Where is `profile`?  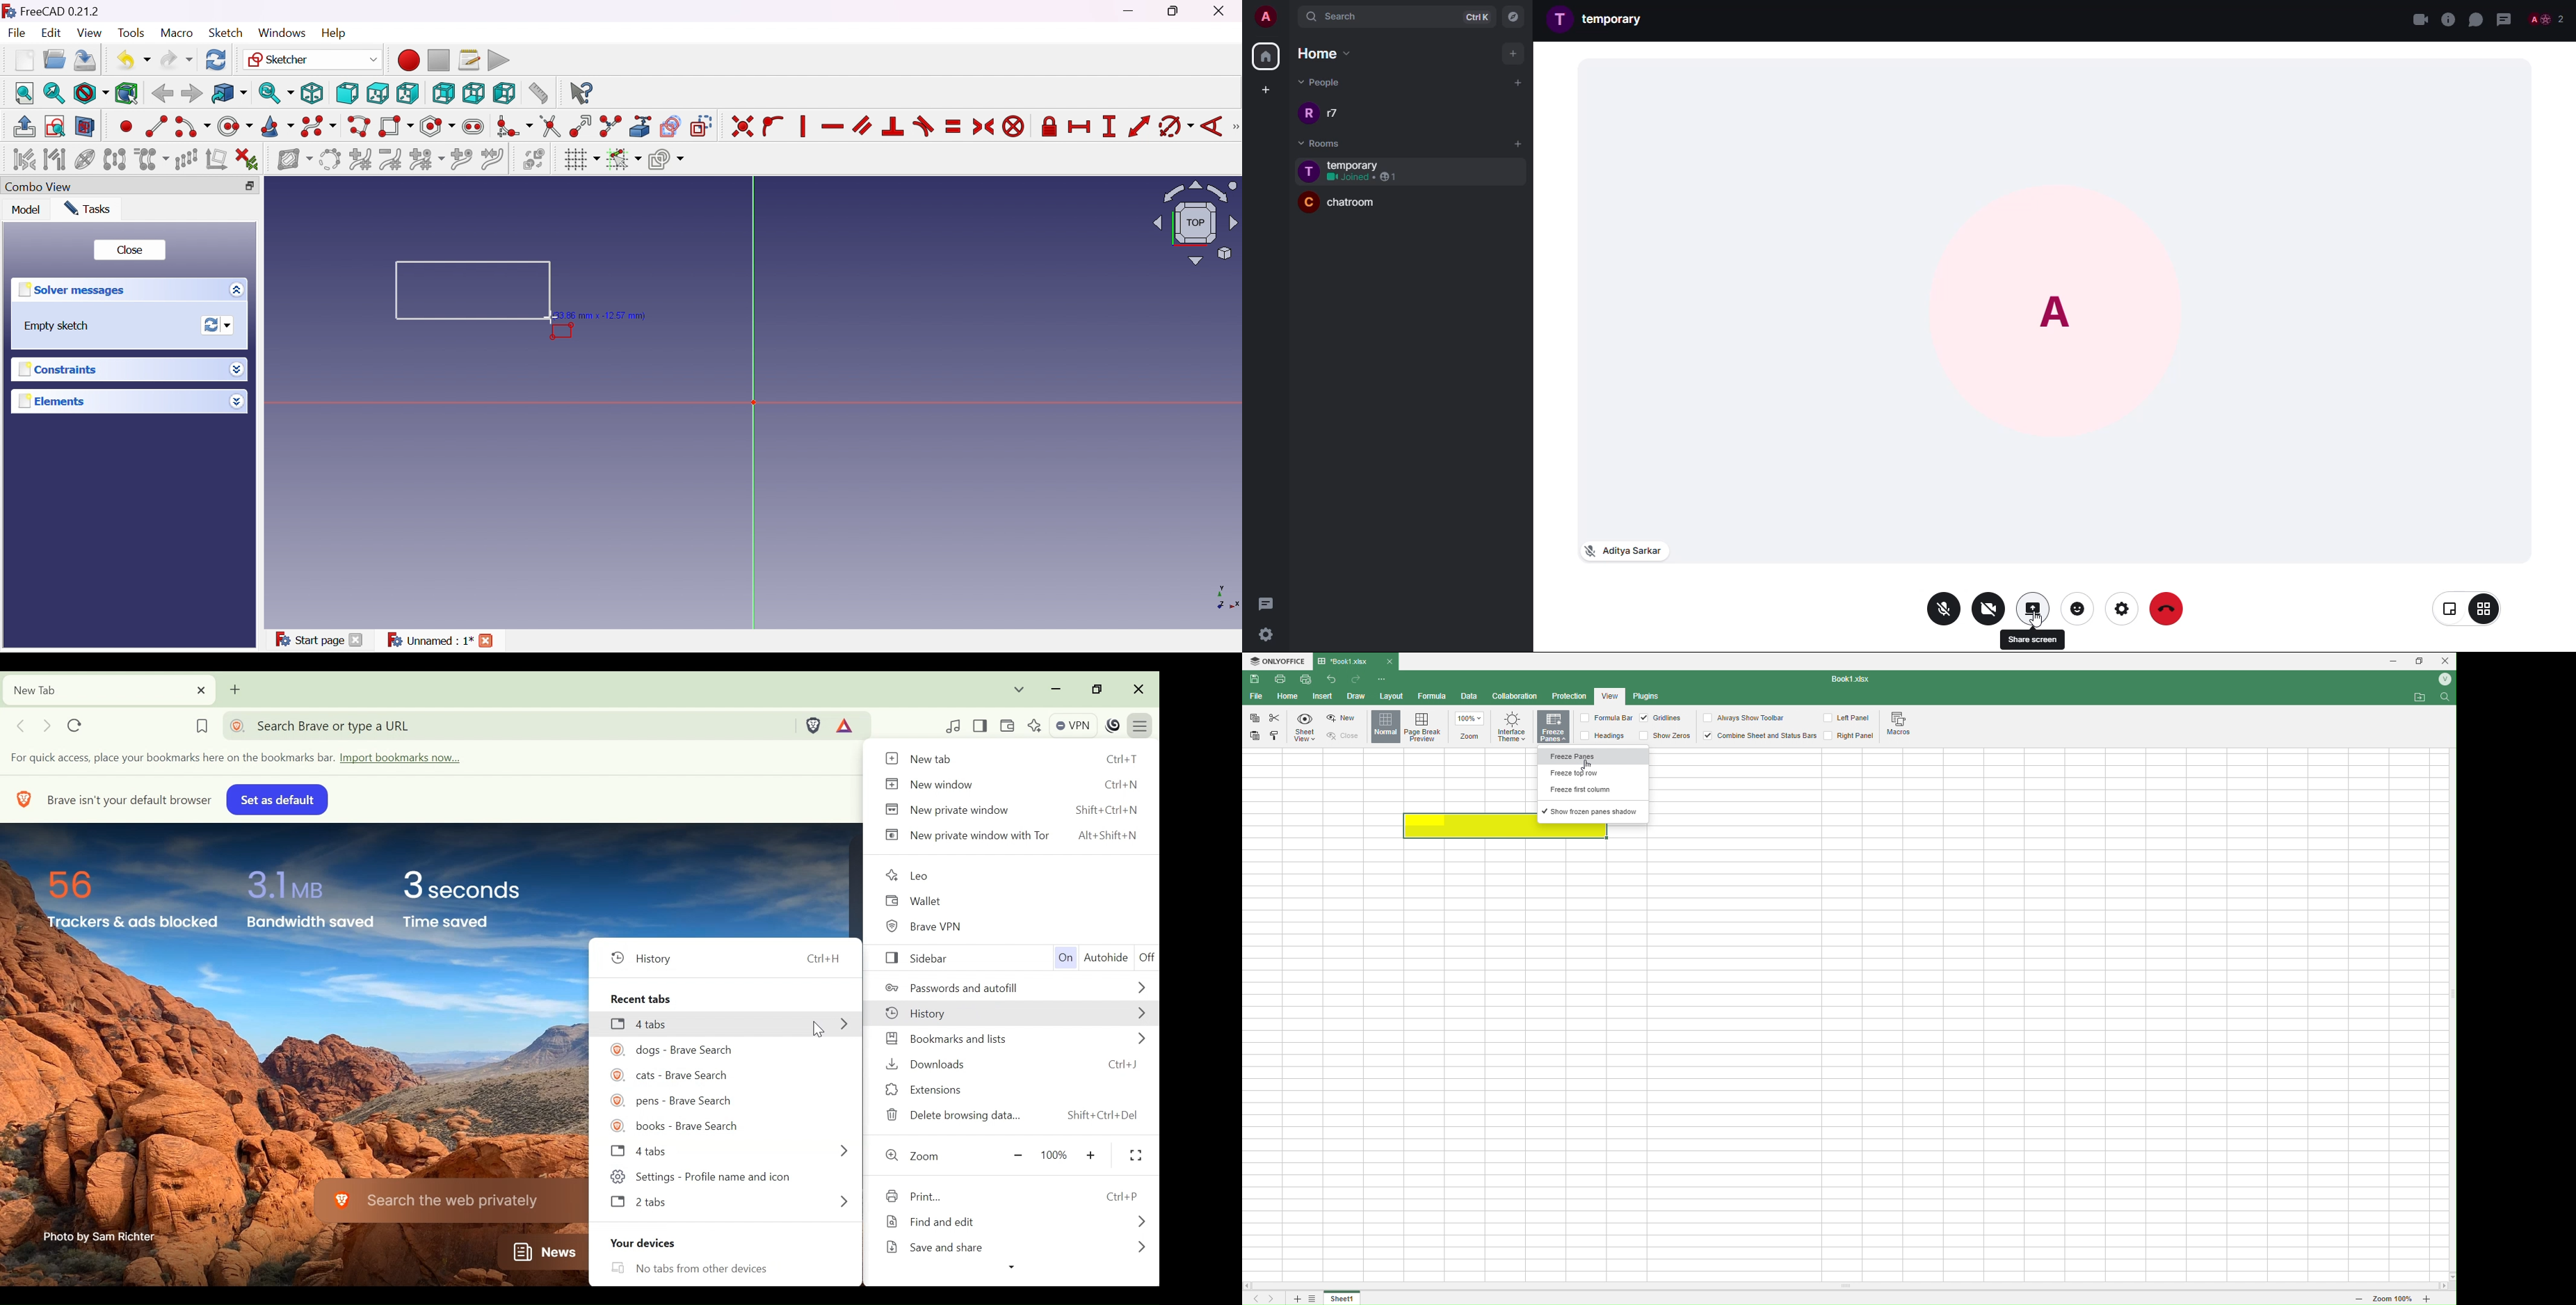
profile is located at coordinates (1309, 113).